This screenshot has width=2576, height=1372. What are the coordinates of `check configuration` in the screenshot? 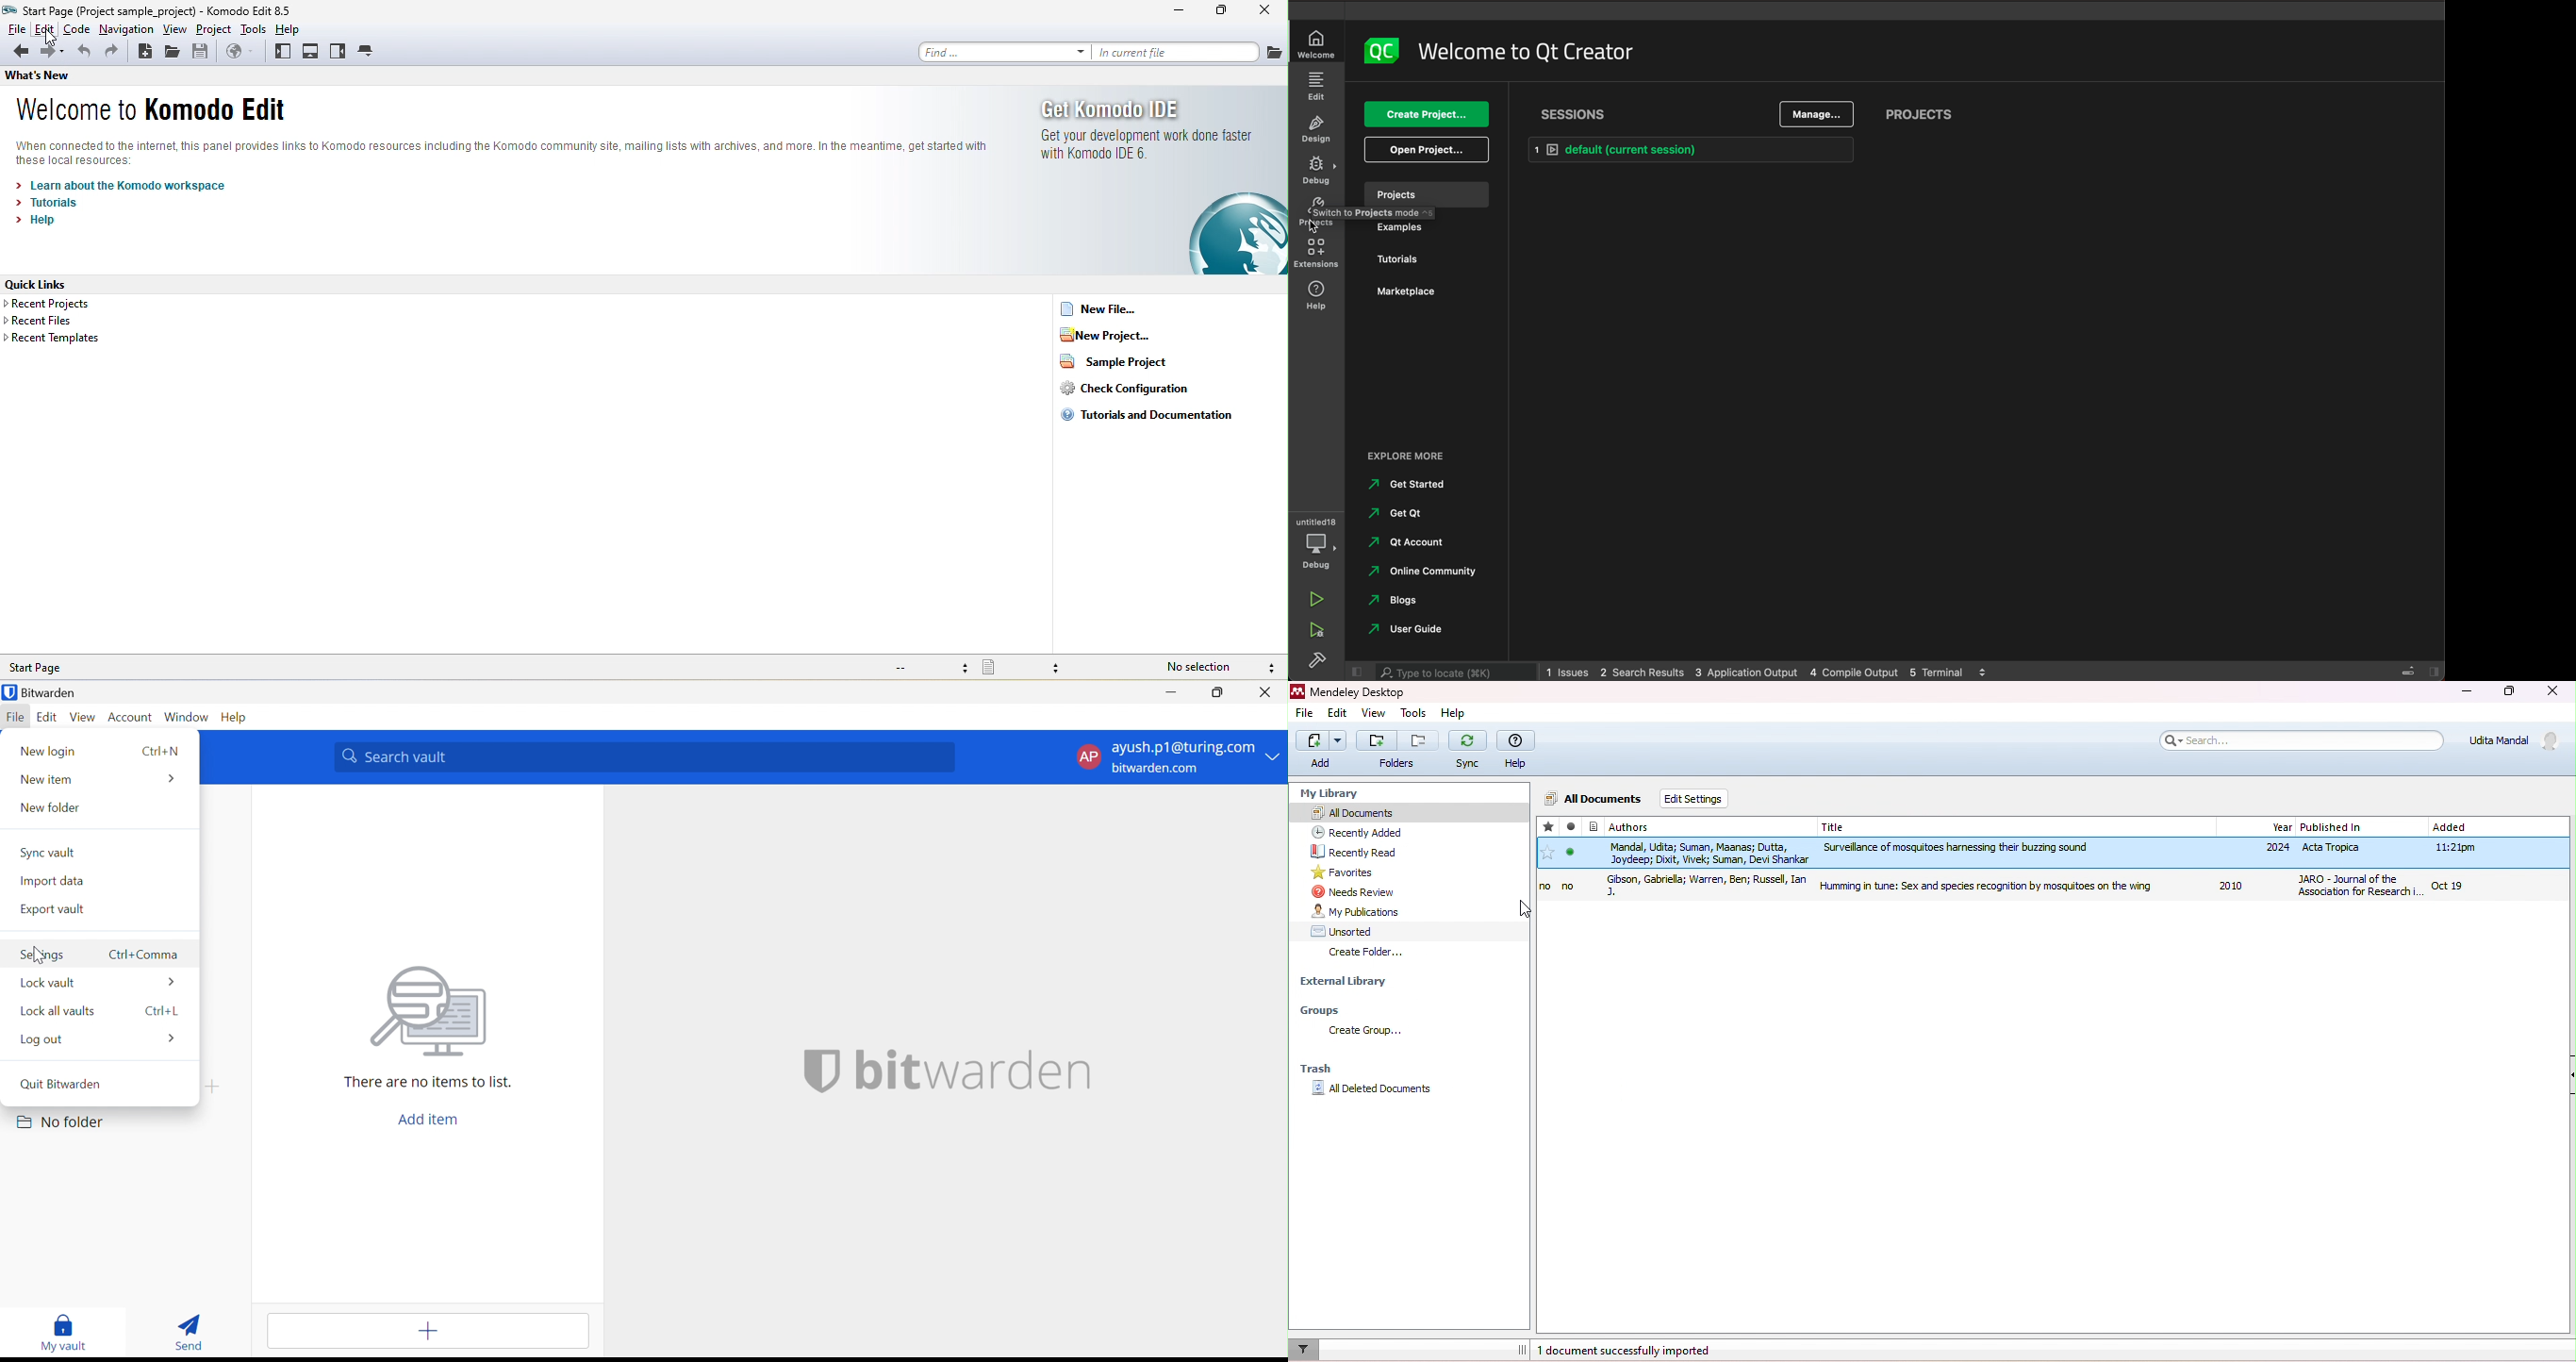 It's located at (1133, 390).